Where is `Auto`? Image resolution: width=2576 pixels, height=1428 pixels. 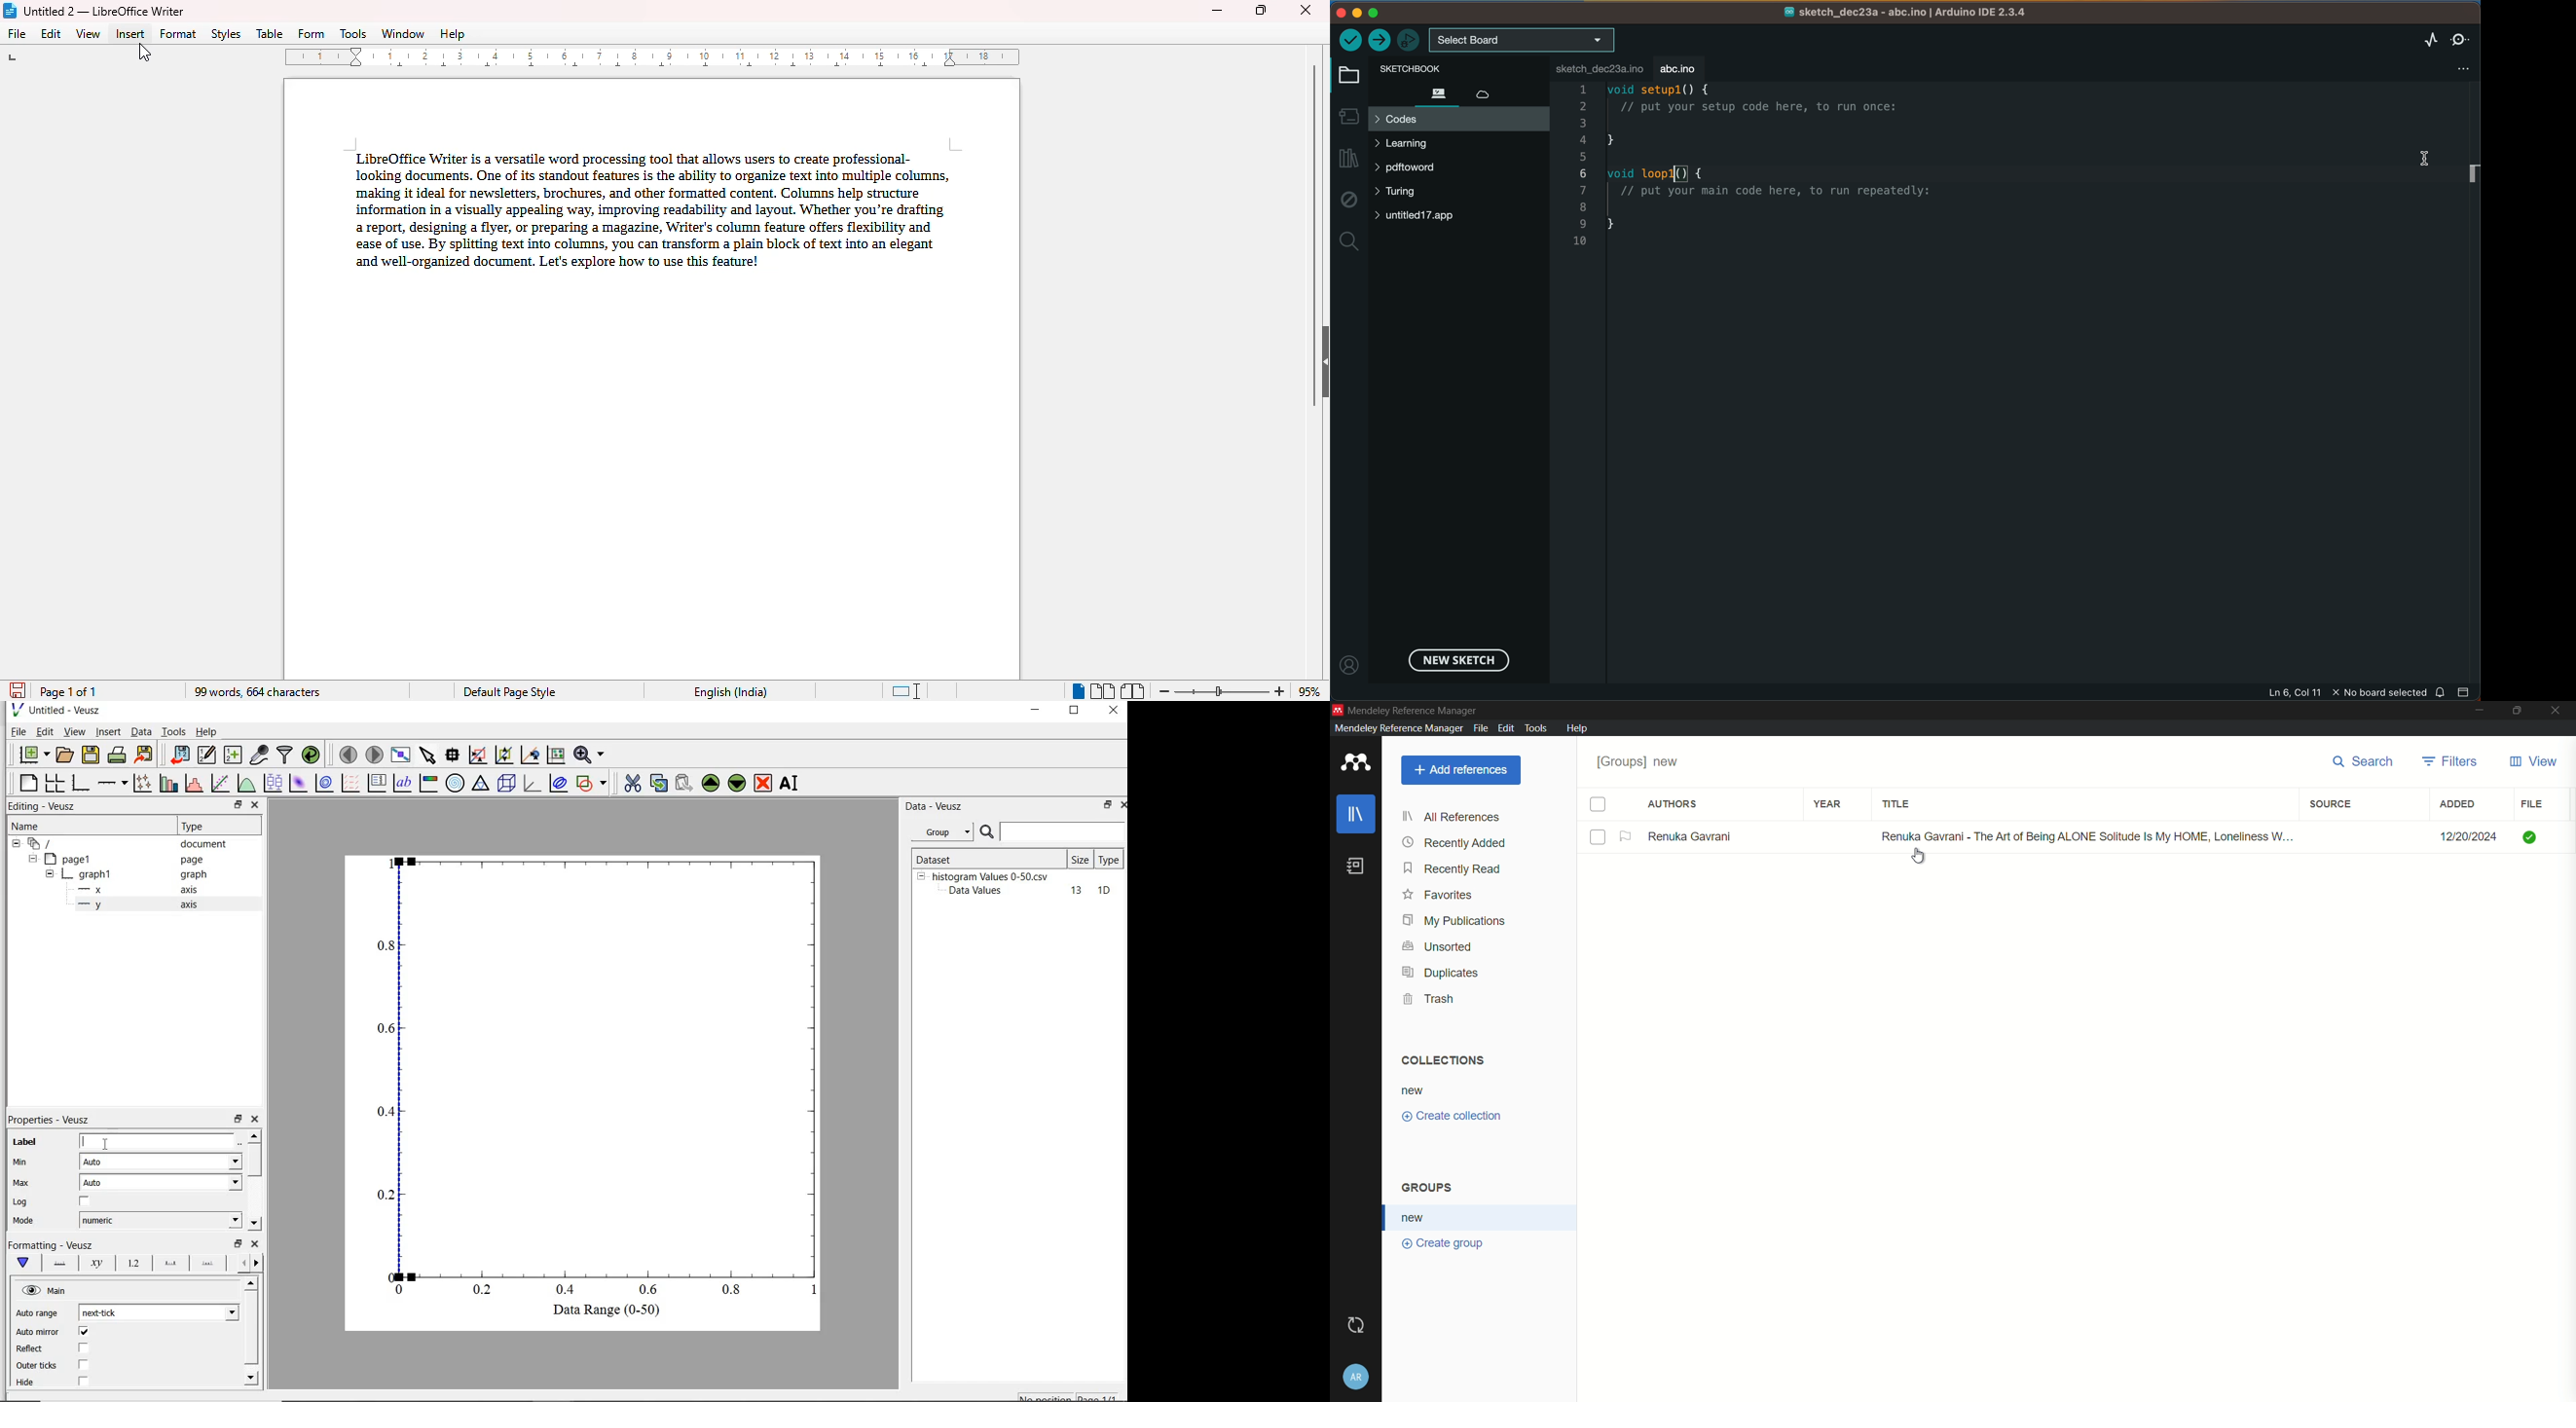 Auto is located at coordinates (160, 1162).